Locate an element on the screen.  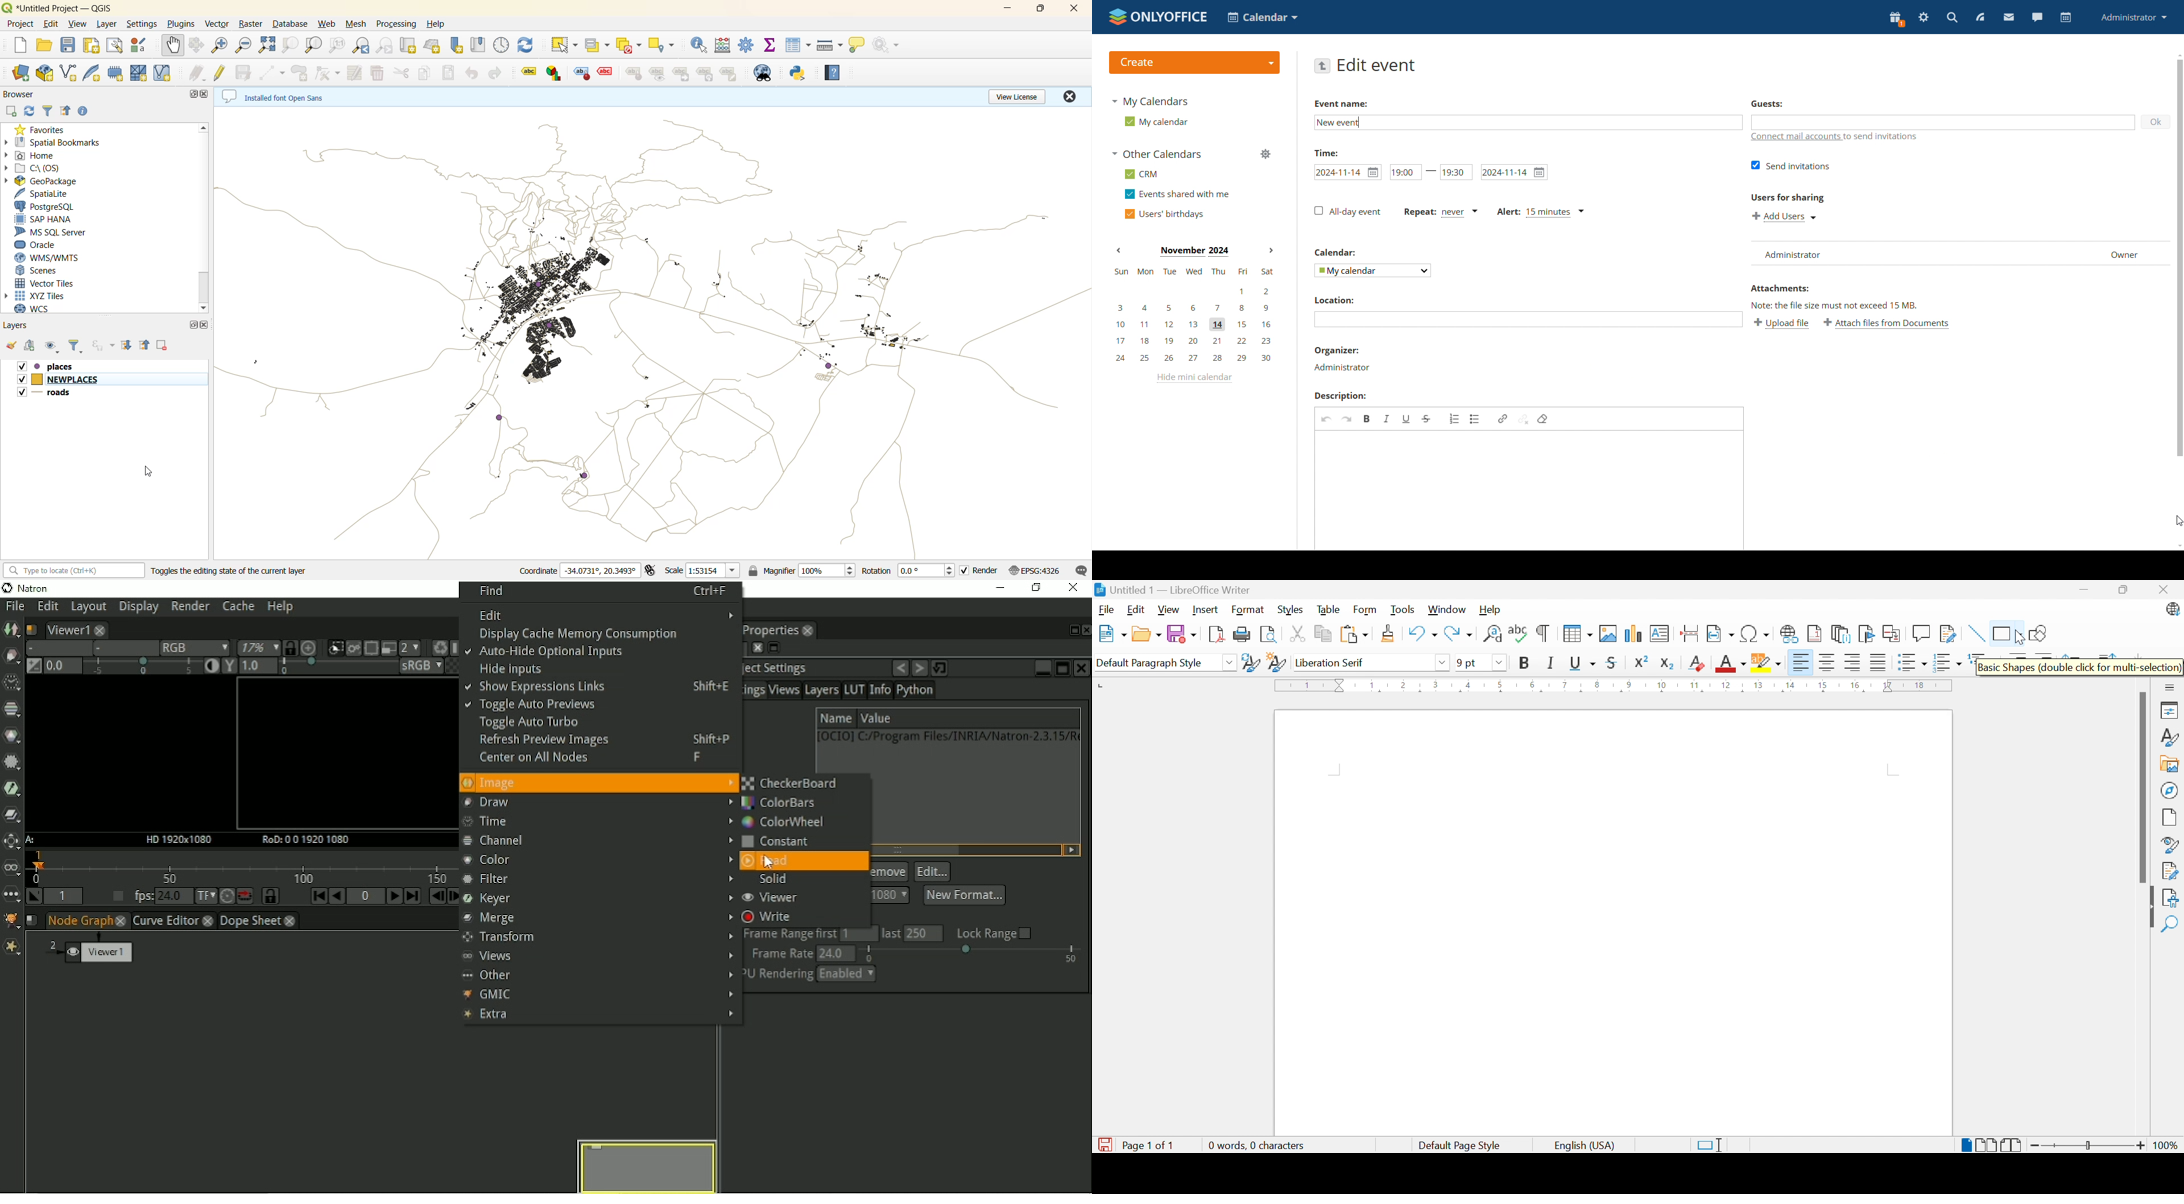
HD is located at coordinates (174, 839).